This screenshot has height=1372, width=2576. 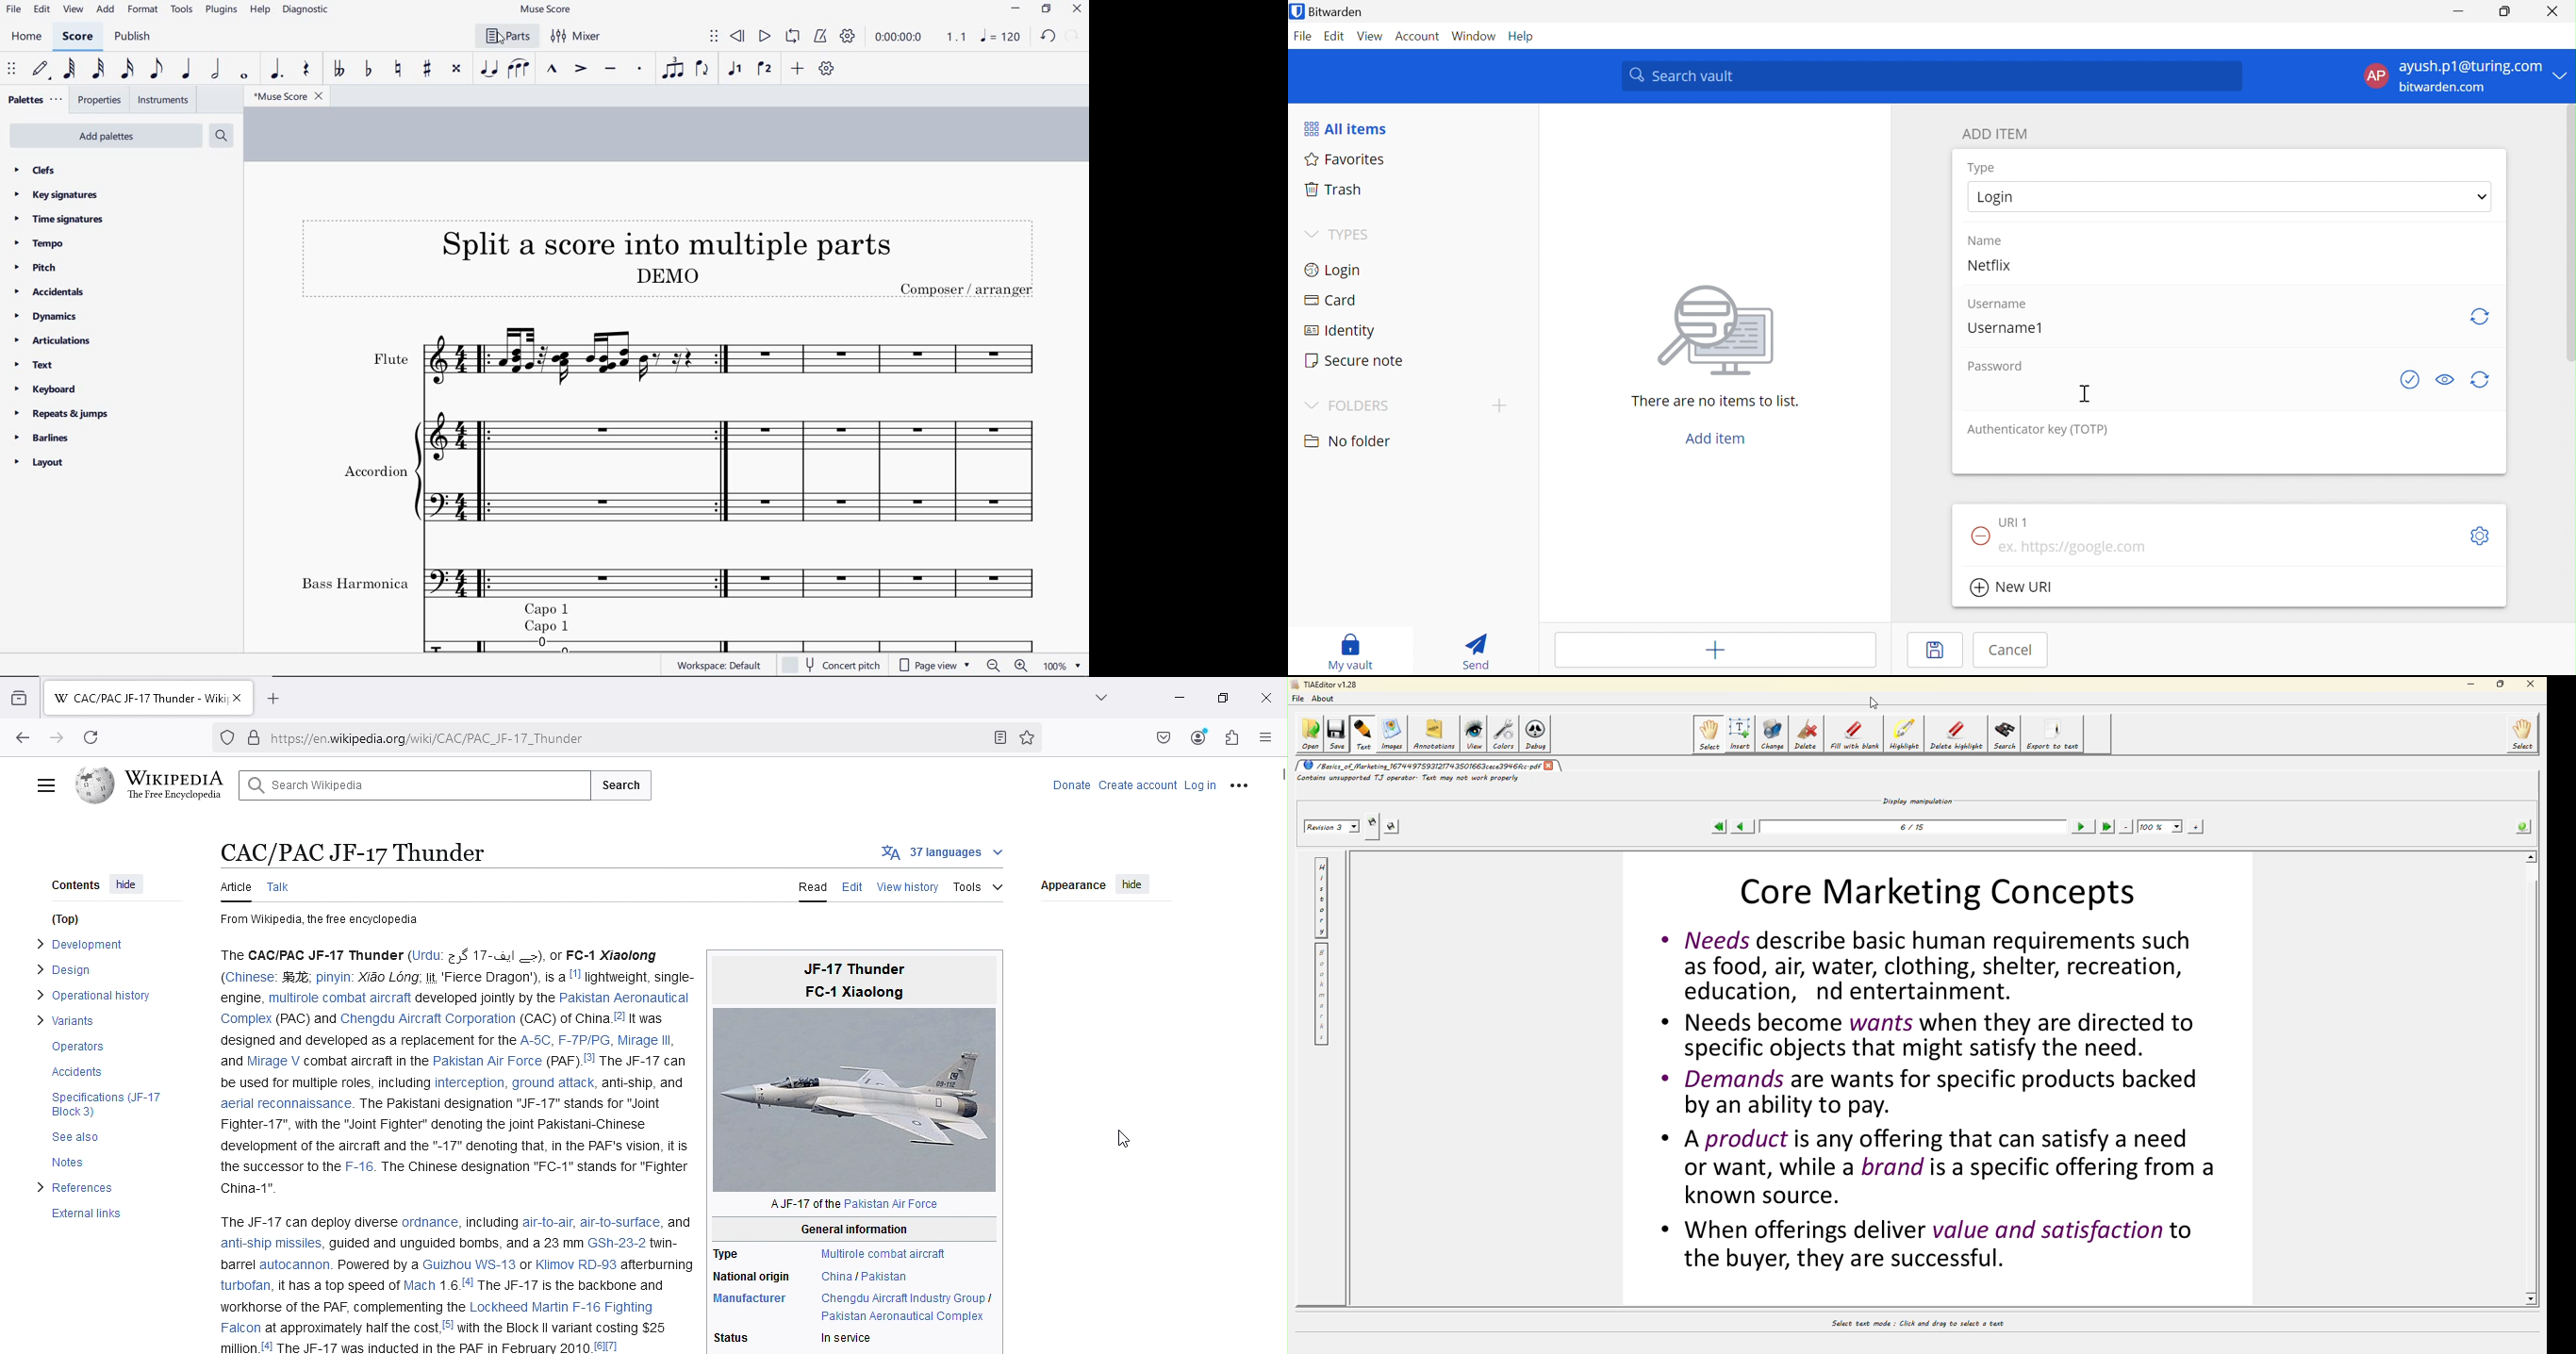 What do you see at coordinates (1370, 36) in the screenshot?
I see `View` at bounding box center [1370, 36].